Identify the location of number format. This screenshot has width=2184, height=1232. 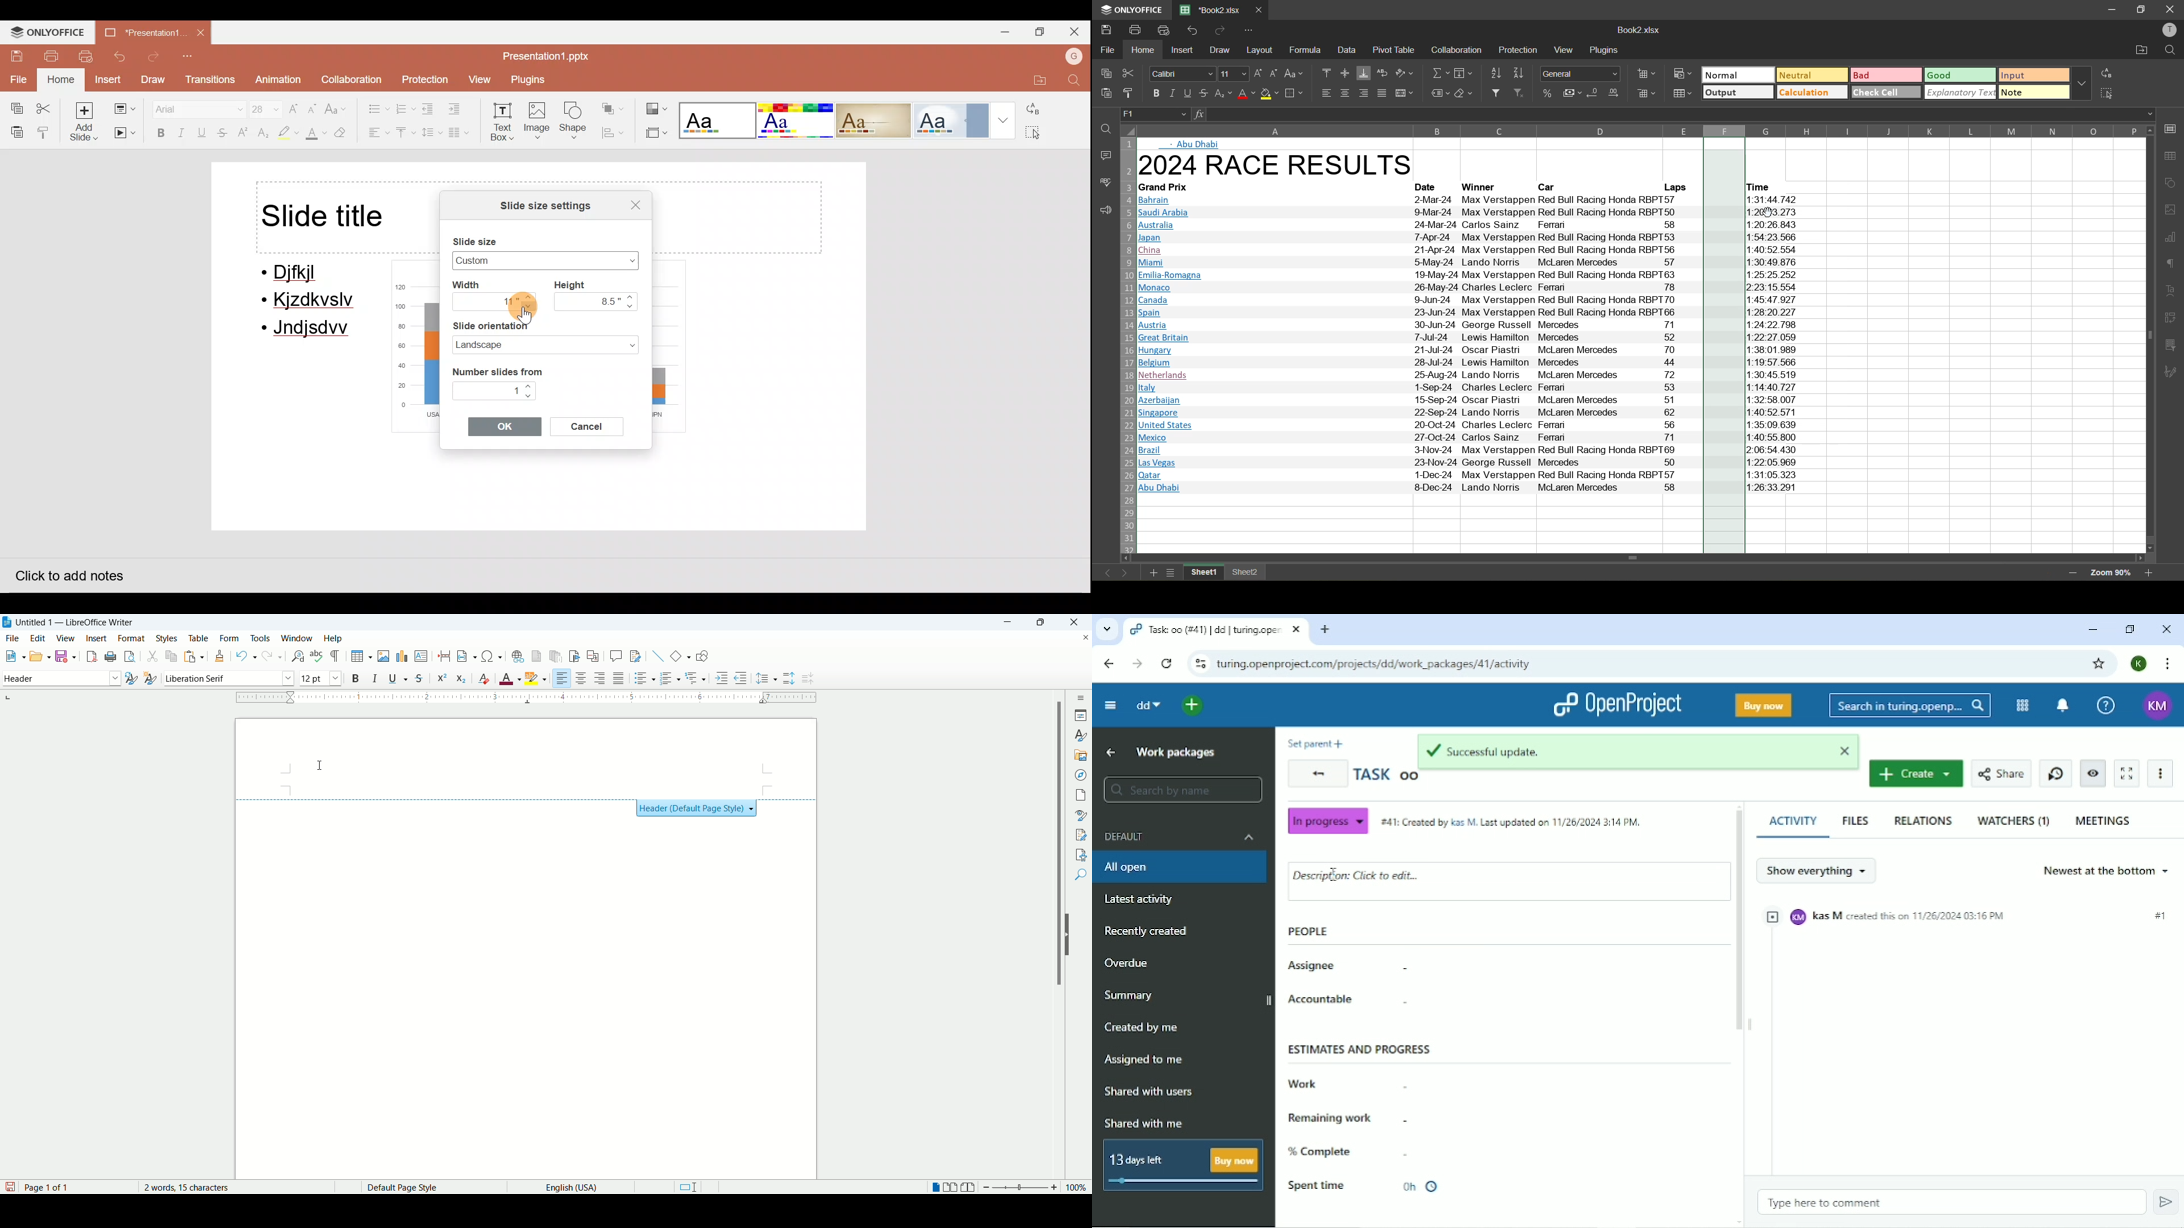
(1581, 73).